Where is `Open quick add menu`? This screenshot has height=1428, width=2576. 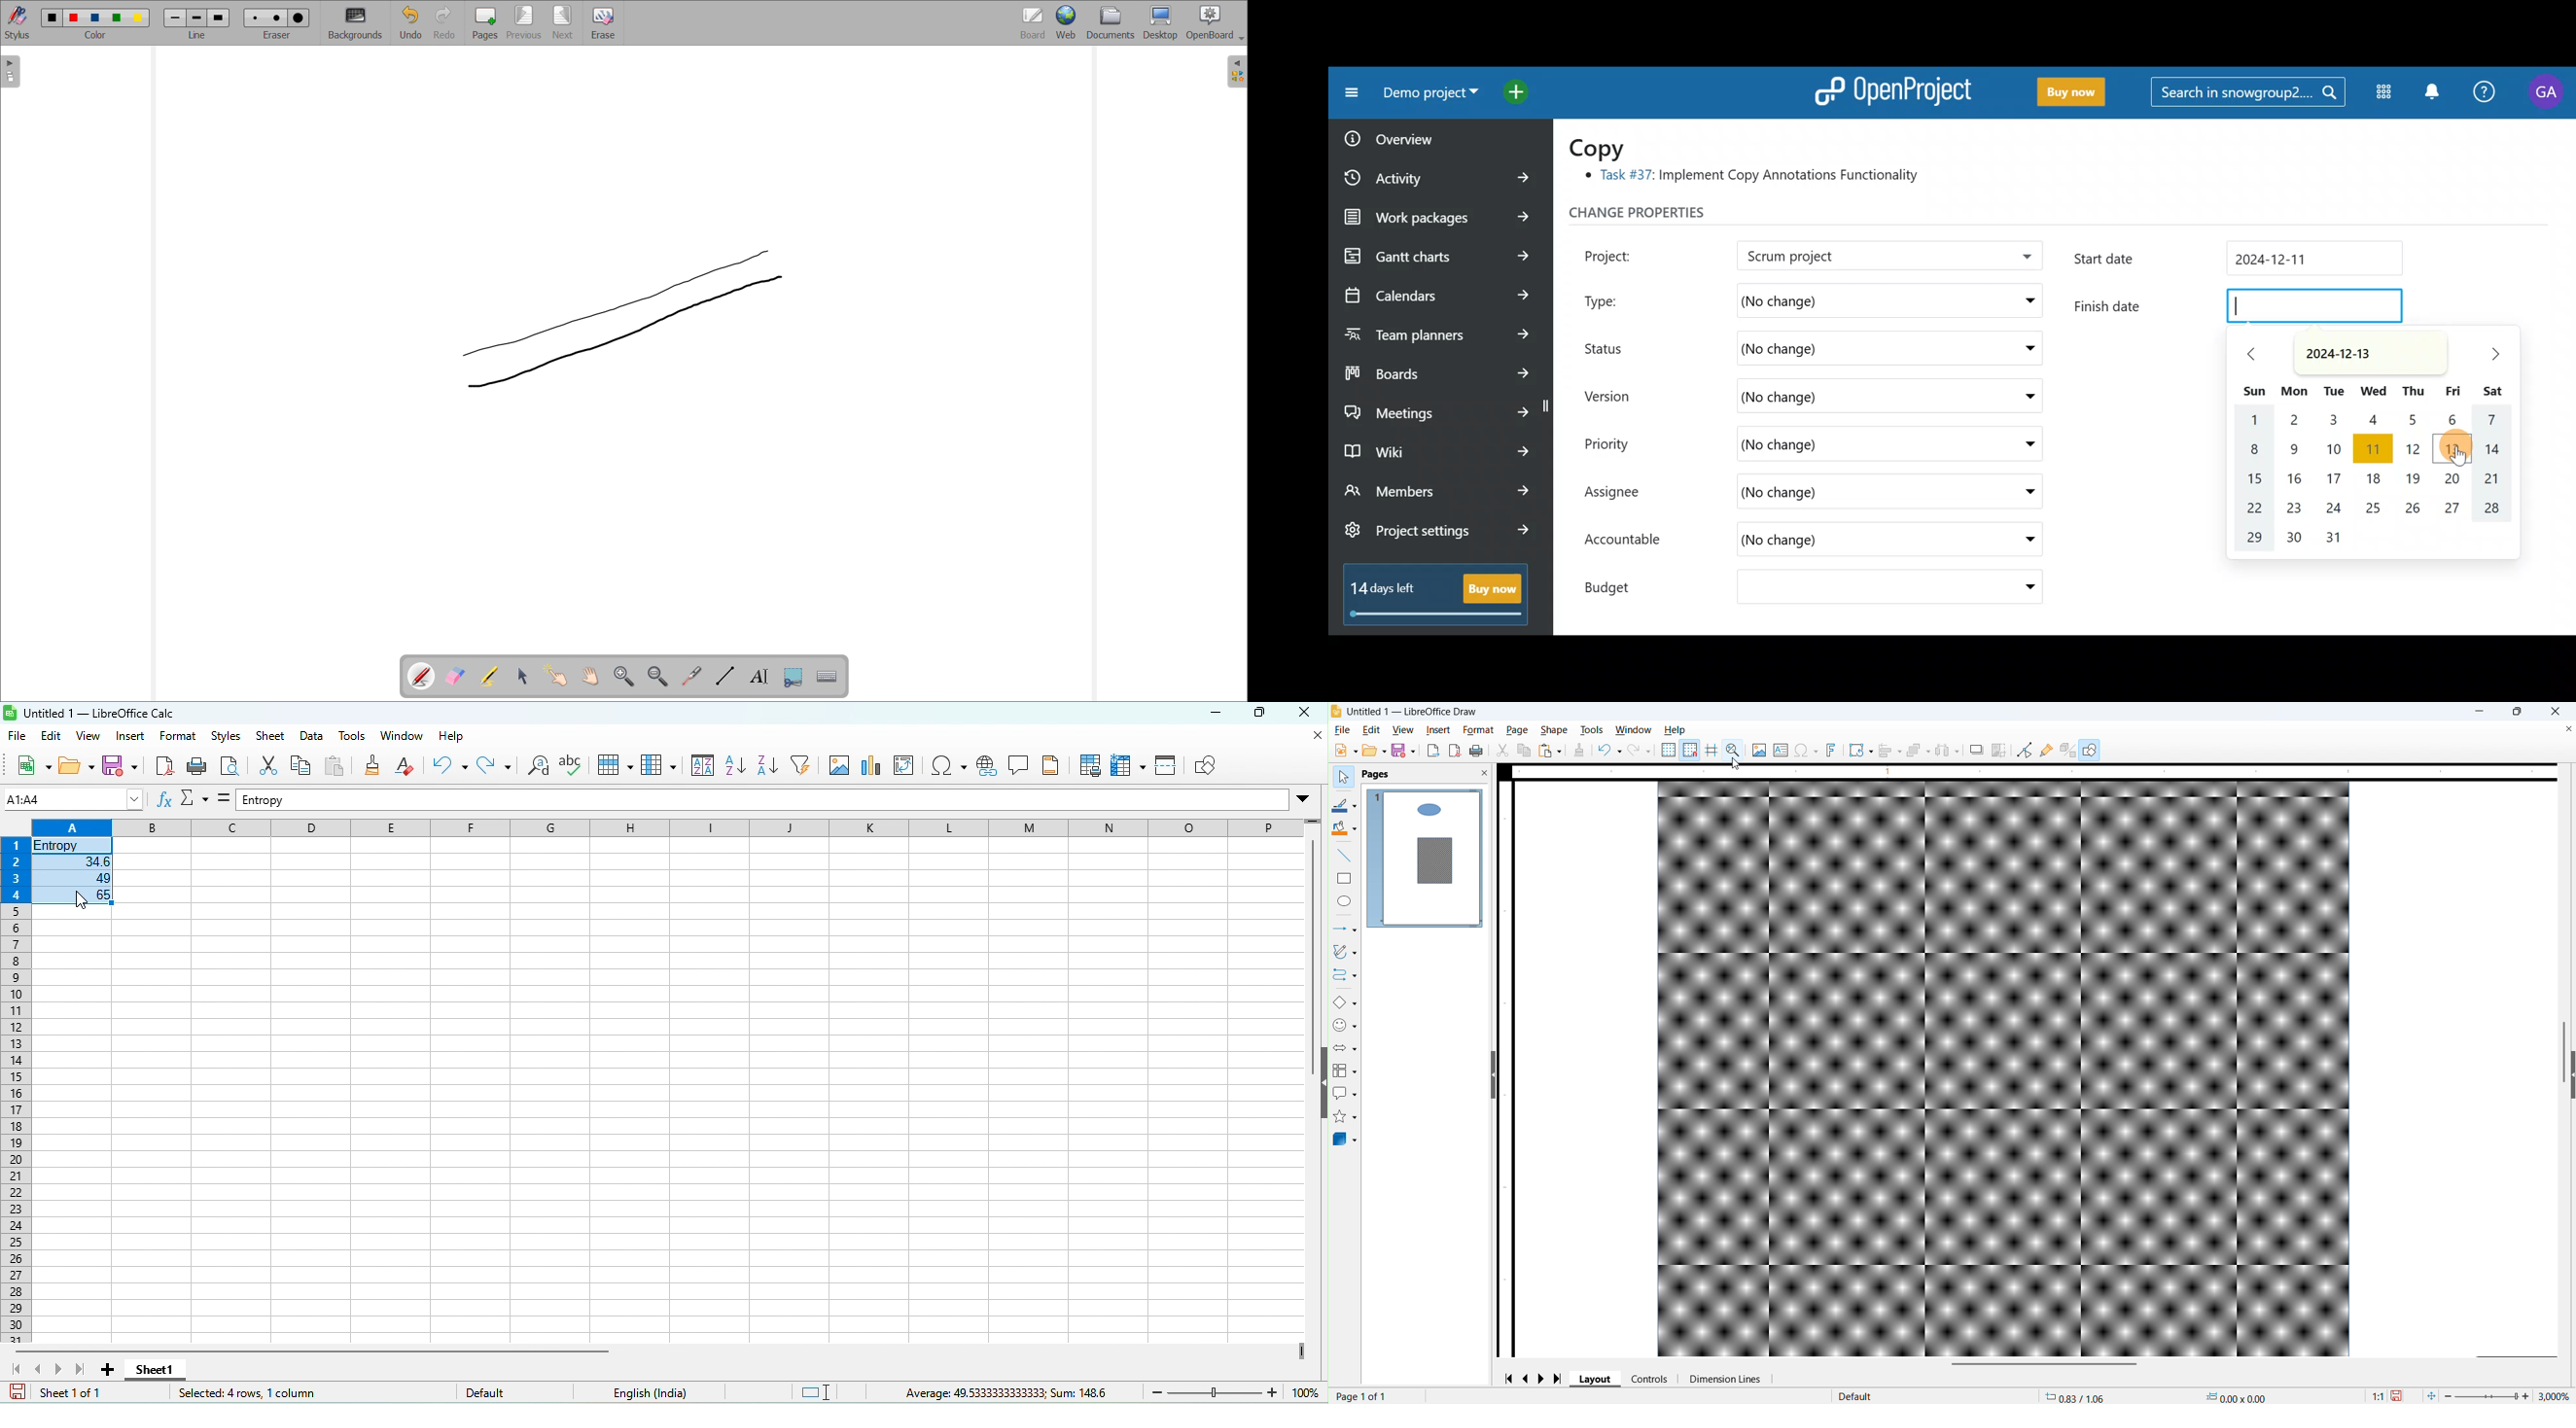 Open quick add menu is located at coordinates (1519, 89).